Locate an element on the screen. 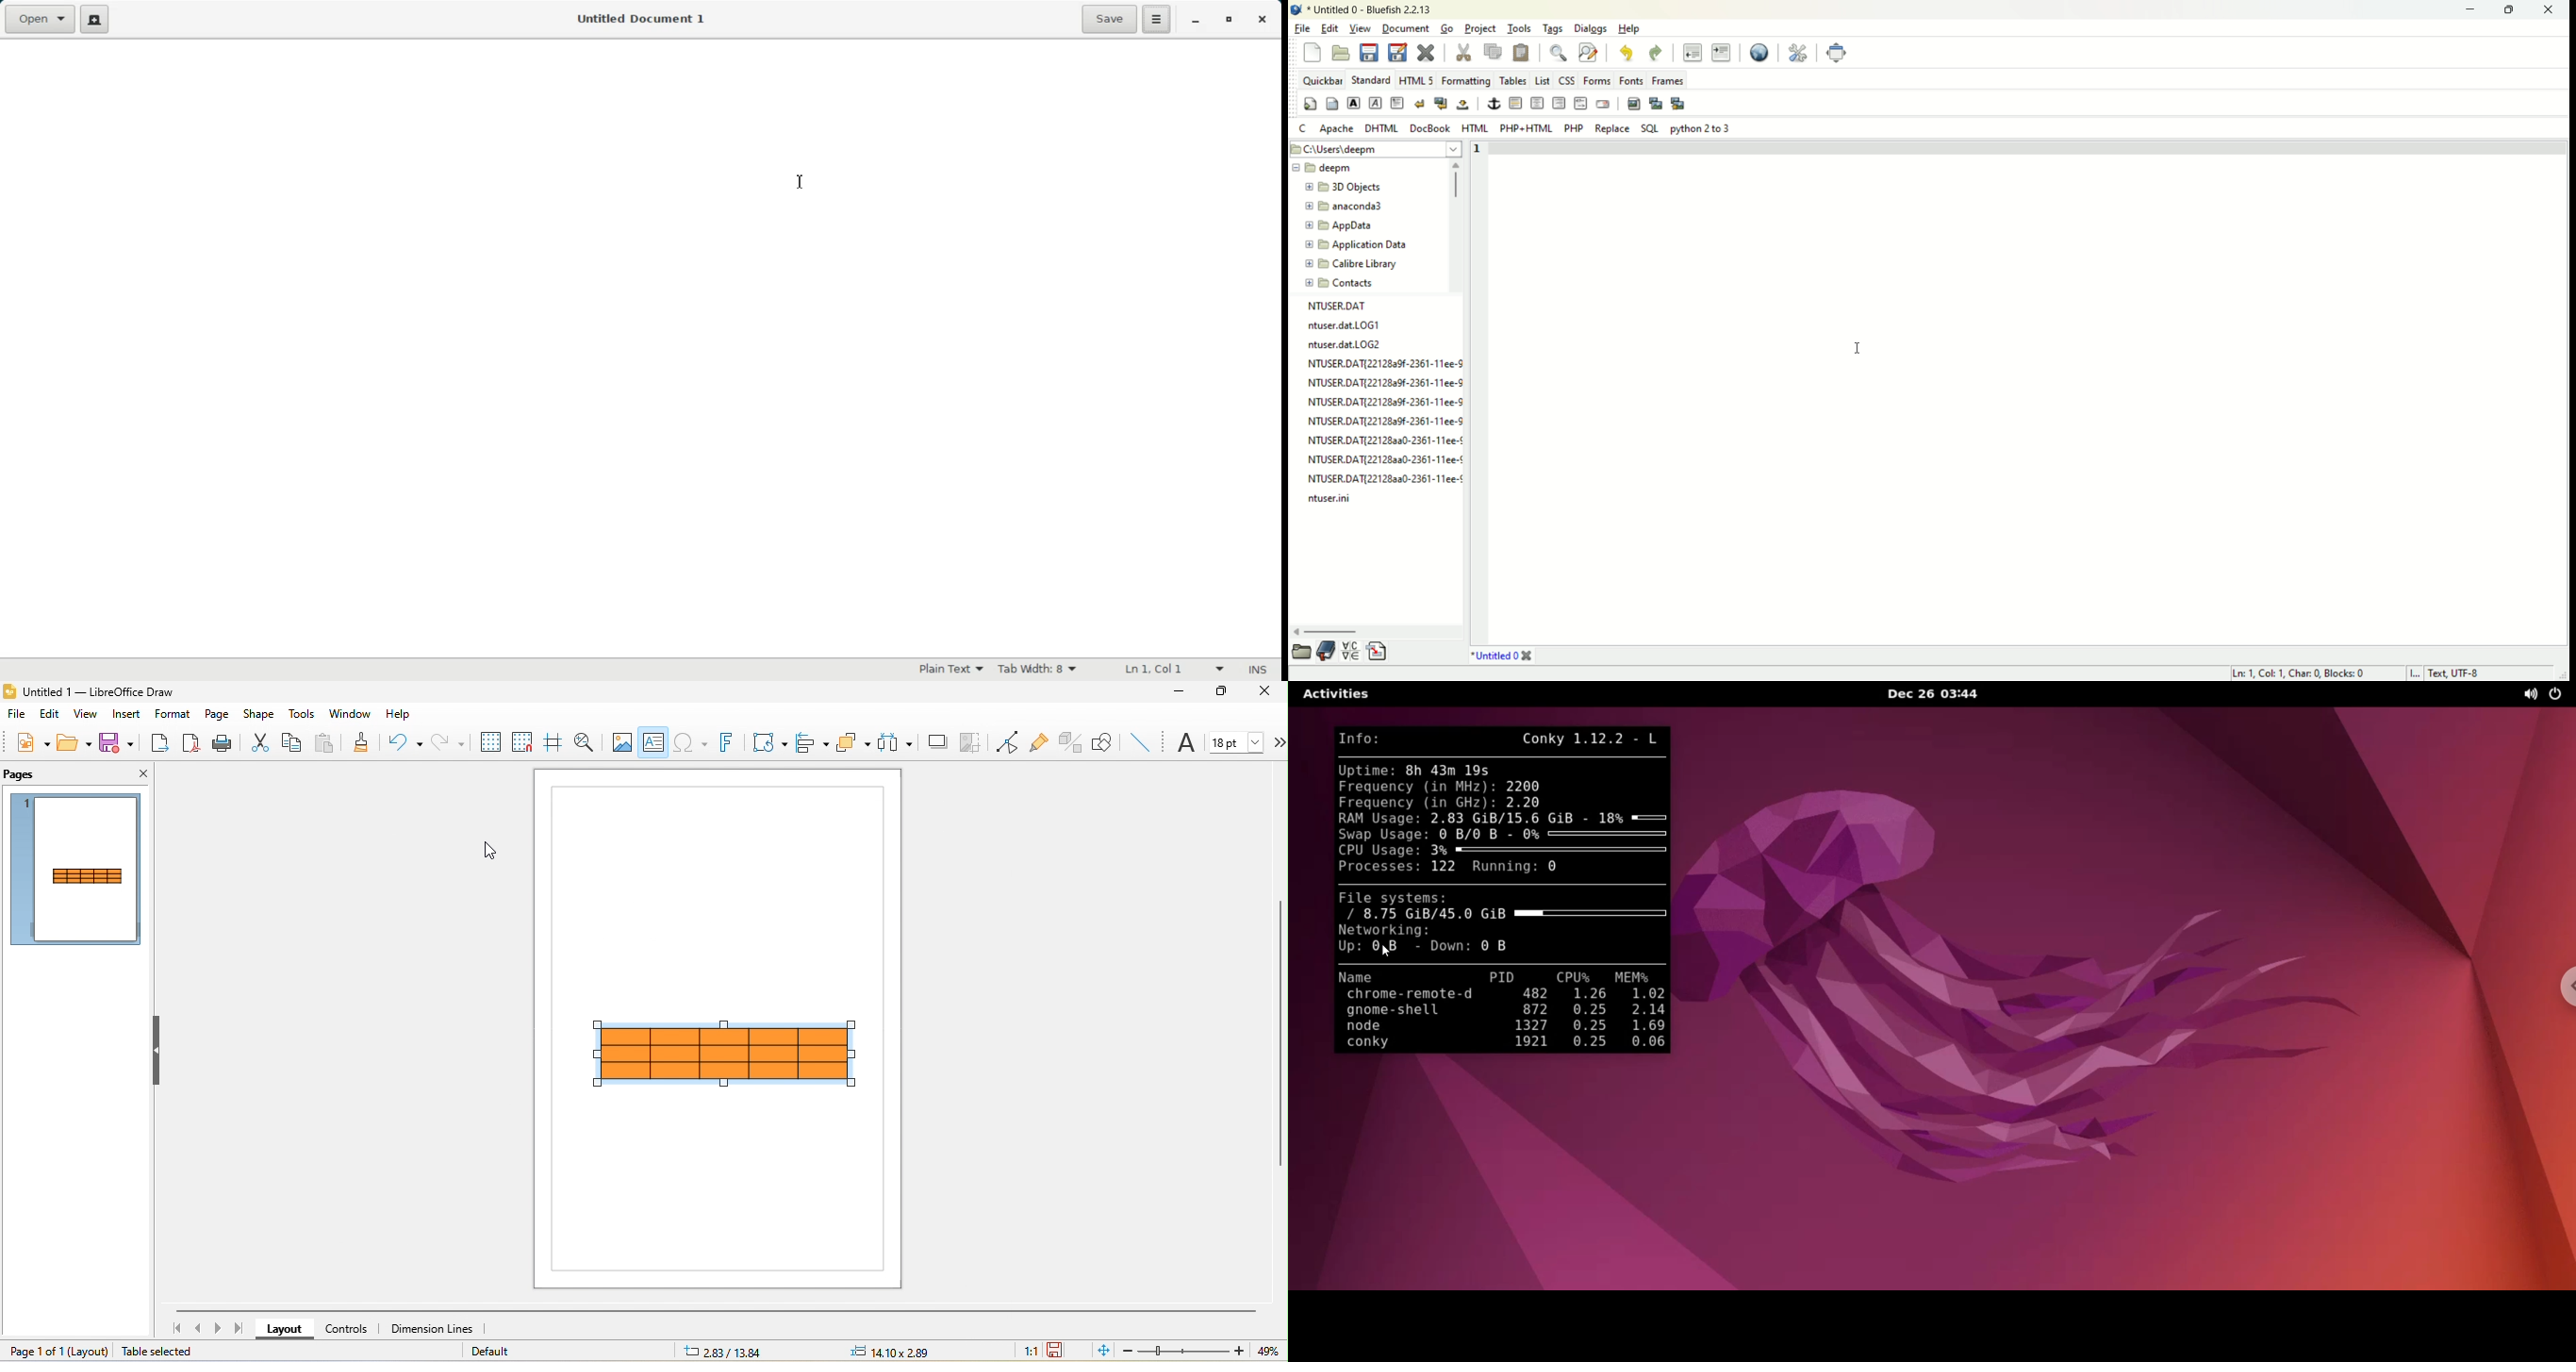 Image resolution: width=2576 pixels, height=1372 pixels. ntuser.dat.LOG1 is located at coordinates (1353, 325).